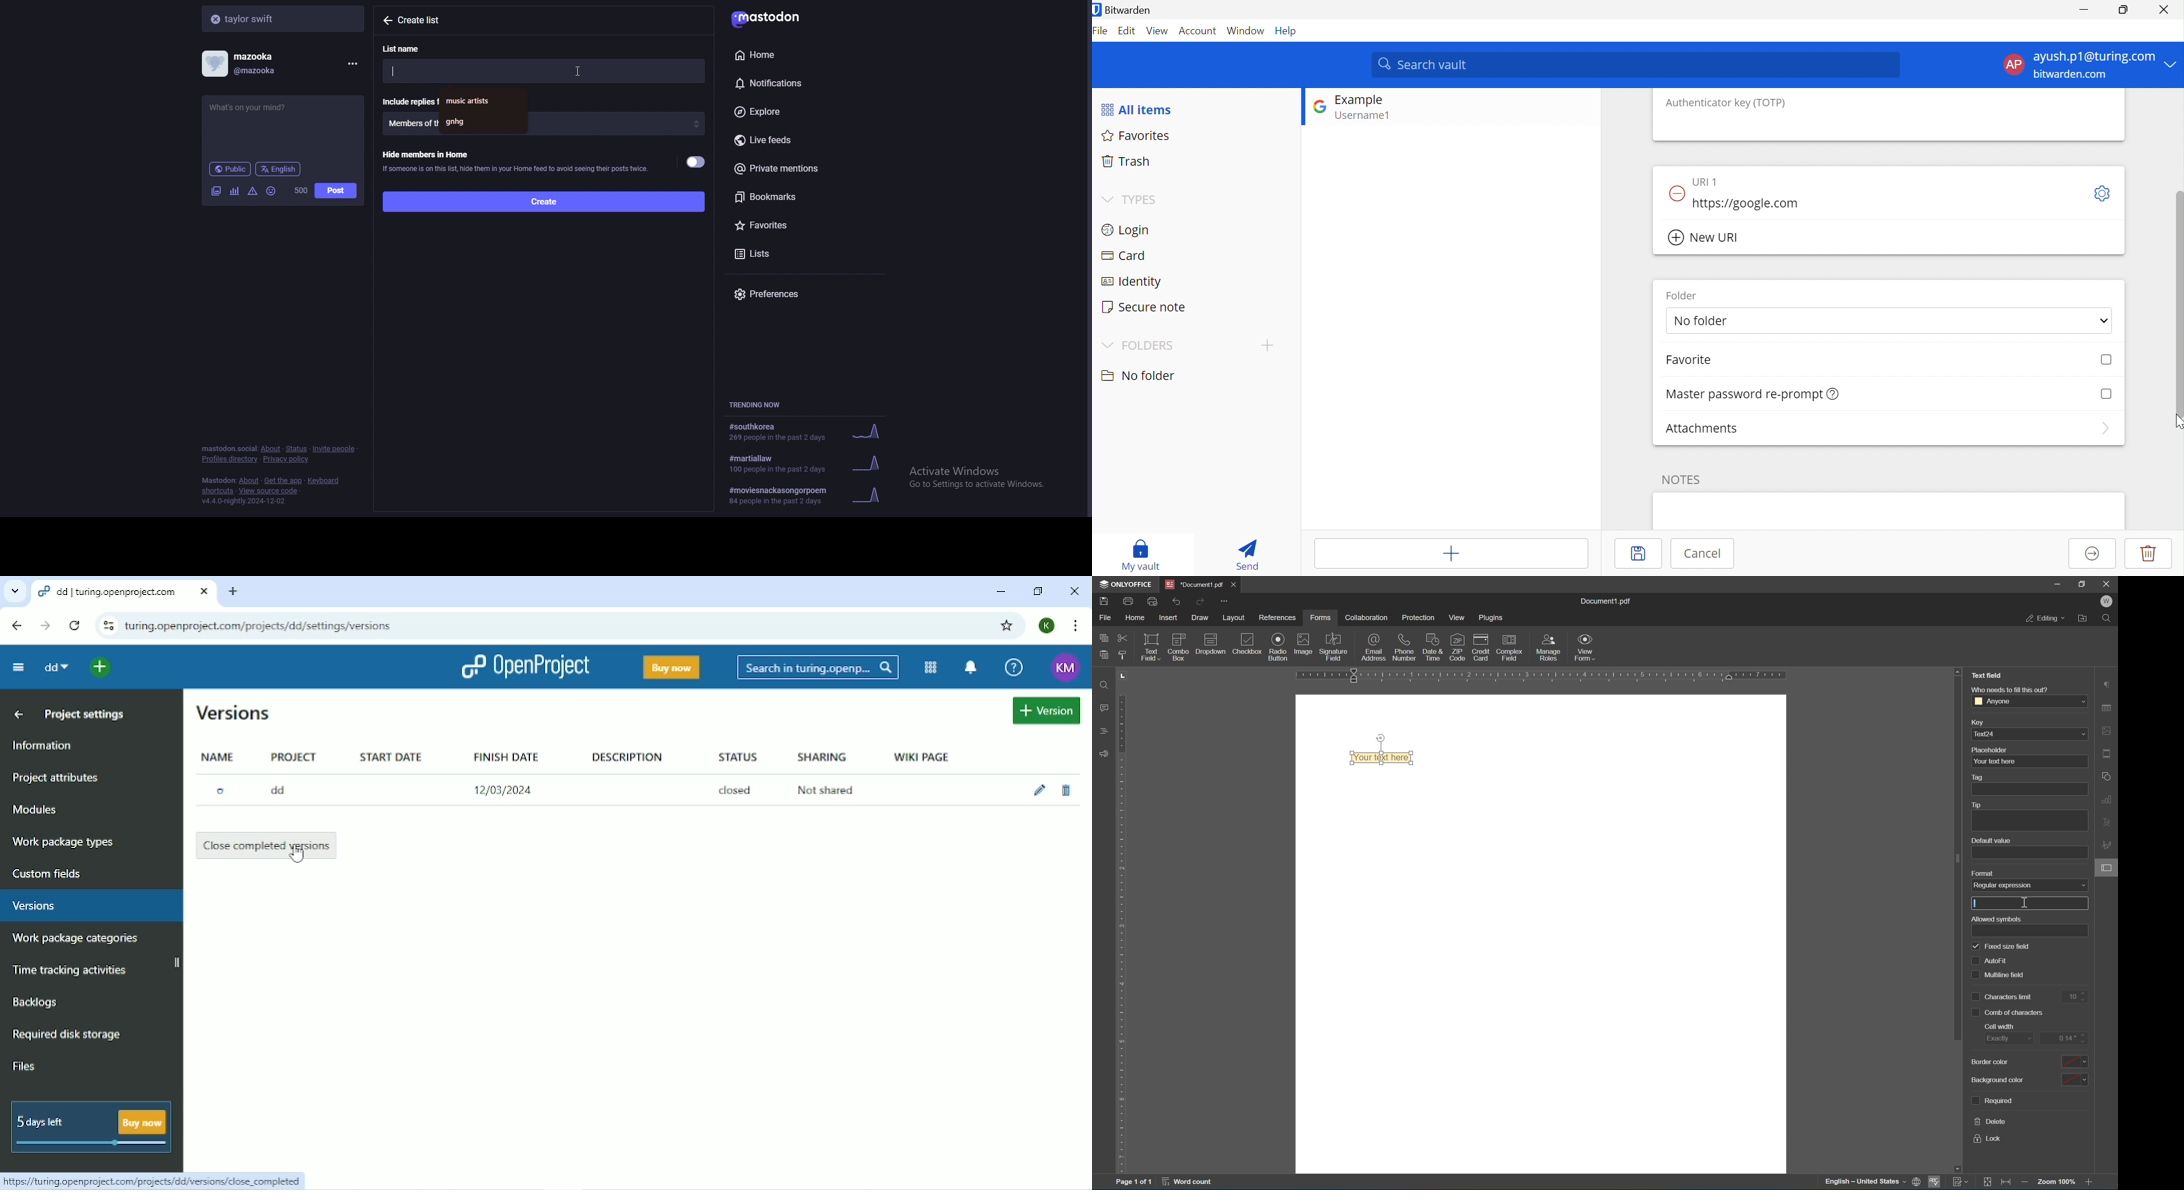 This screenshot has width=2184, height=1204. What do you see at coordinates (234, 191) in the screenshot?
I see `poll` at bounding box center [234, 191].